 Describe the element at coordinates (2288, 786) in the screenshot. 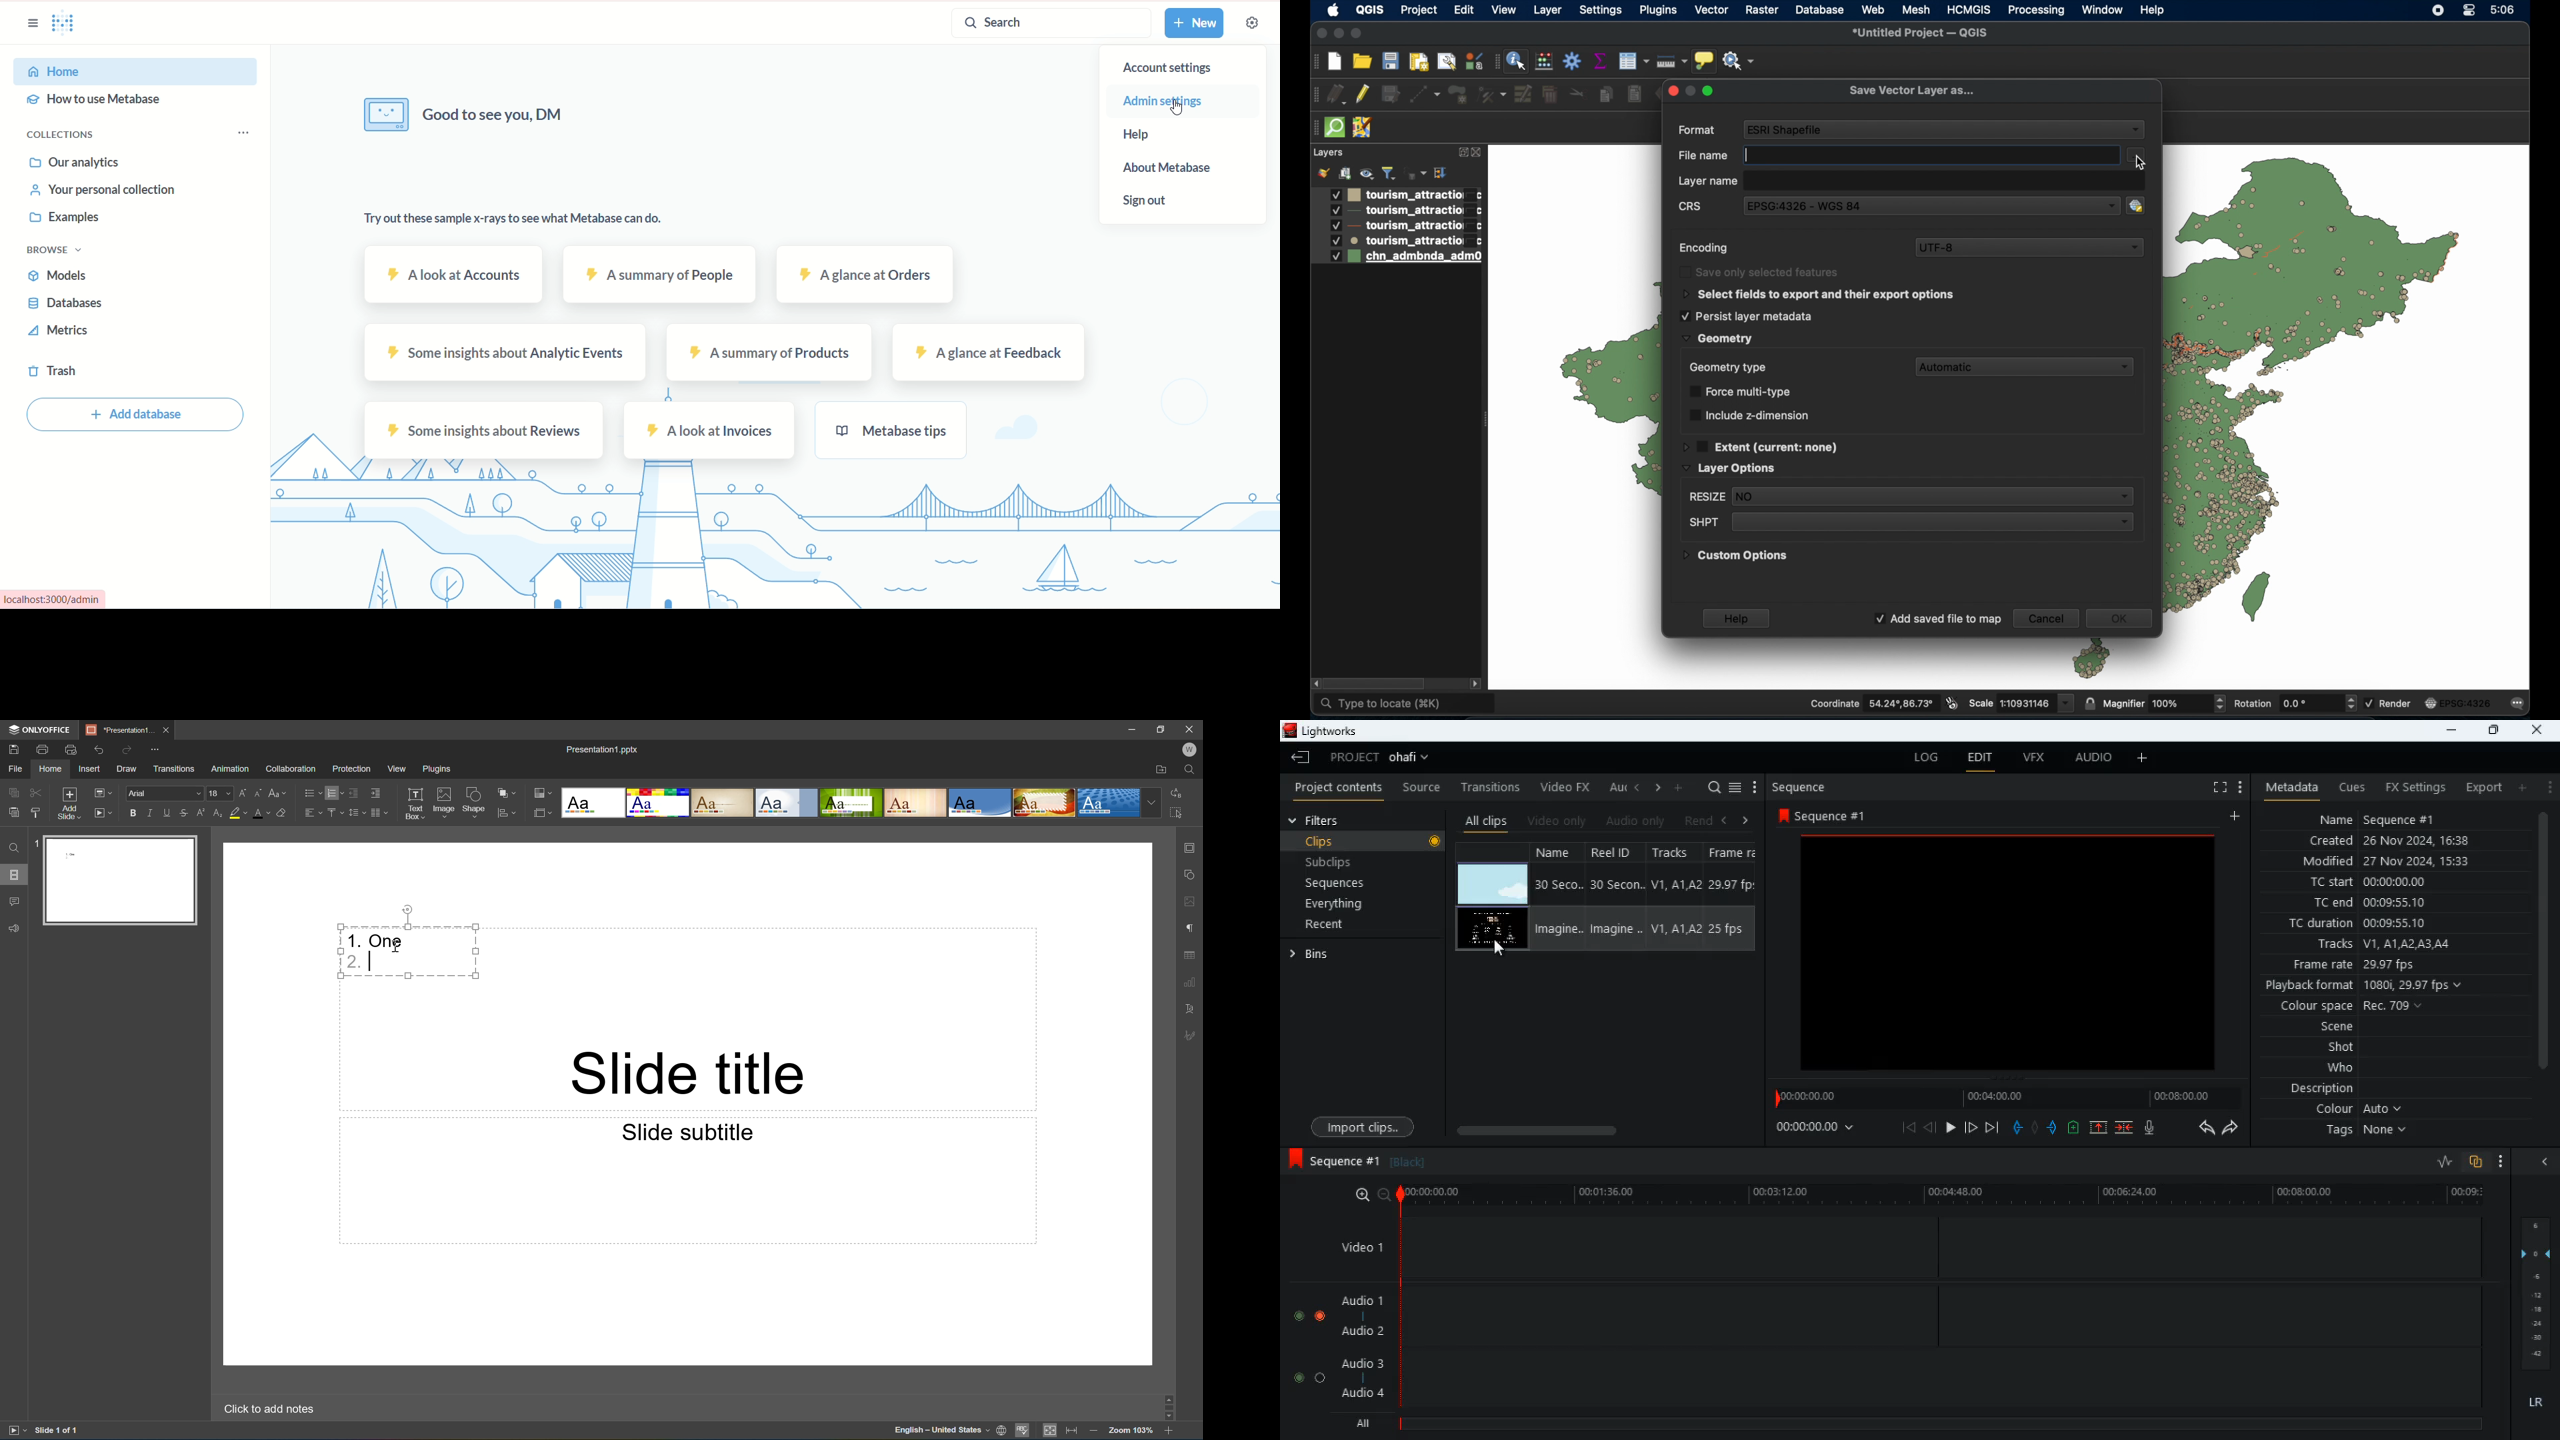

I see `metadata` at that location.